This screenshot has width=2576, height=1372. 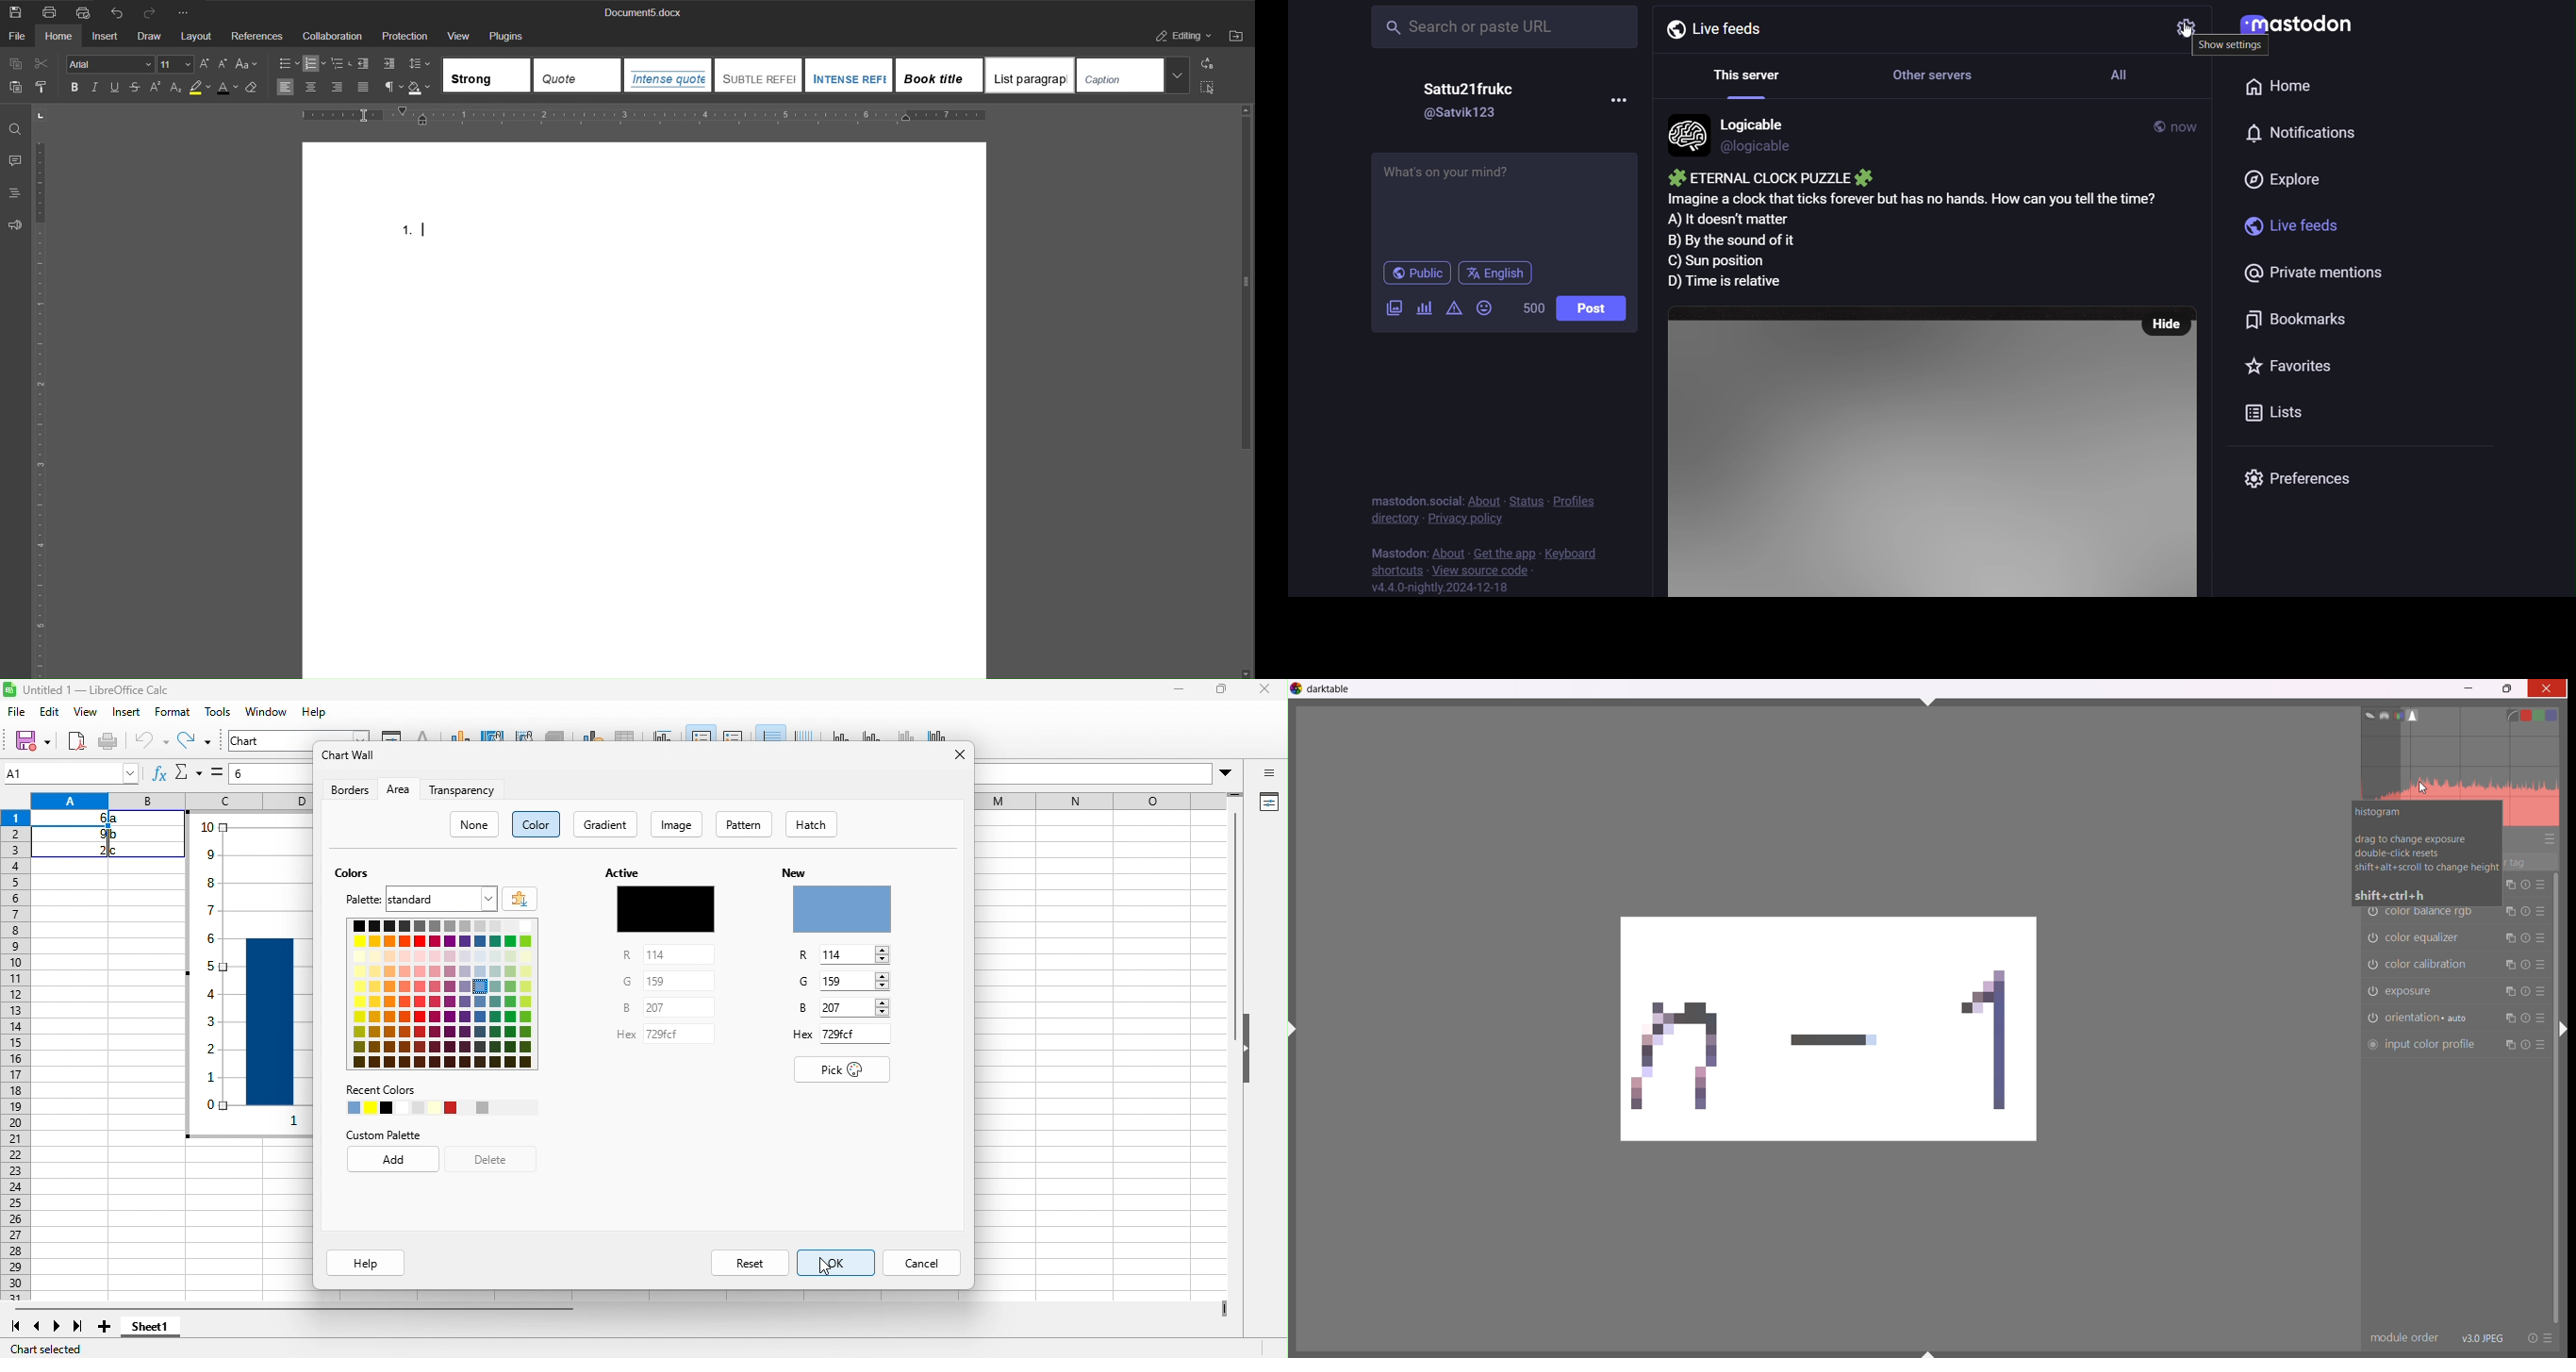 I want to click on 159, so click(x=652, y=981).